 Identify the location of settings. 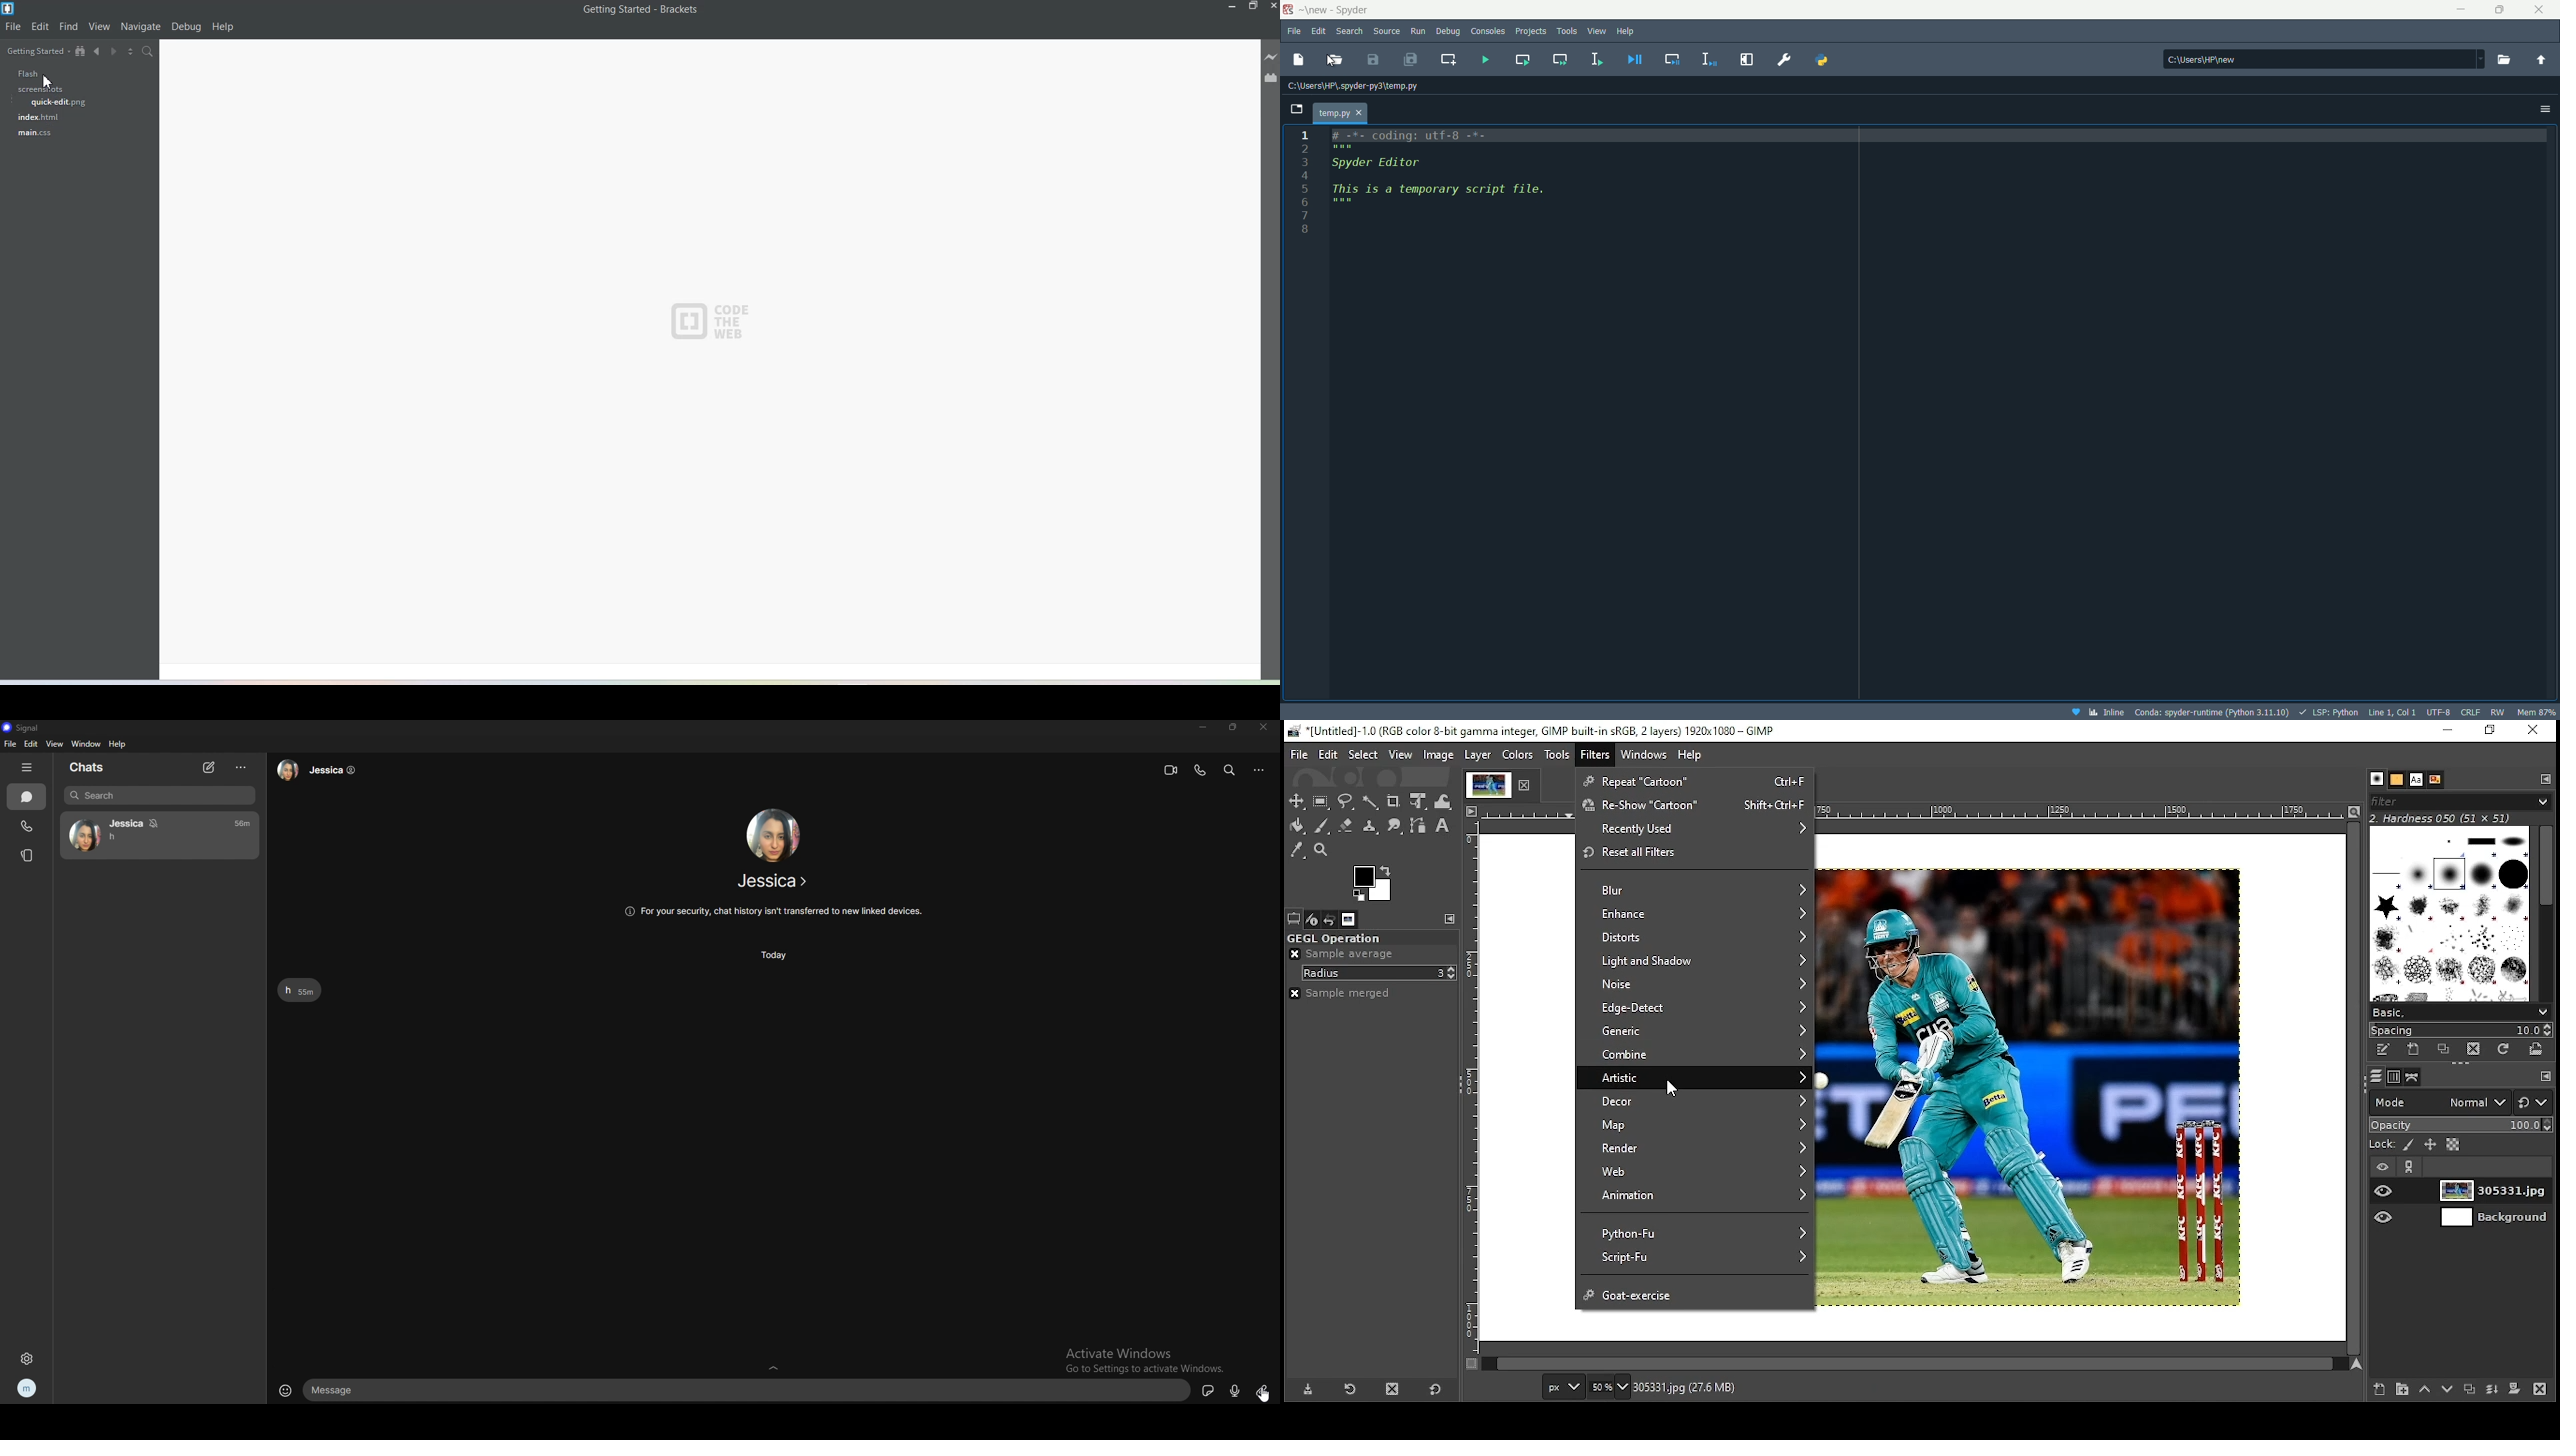
(26, 1359).